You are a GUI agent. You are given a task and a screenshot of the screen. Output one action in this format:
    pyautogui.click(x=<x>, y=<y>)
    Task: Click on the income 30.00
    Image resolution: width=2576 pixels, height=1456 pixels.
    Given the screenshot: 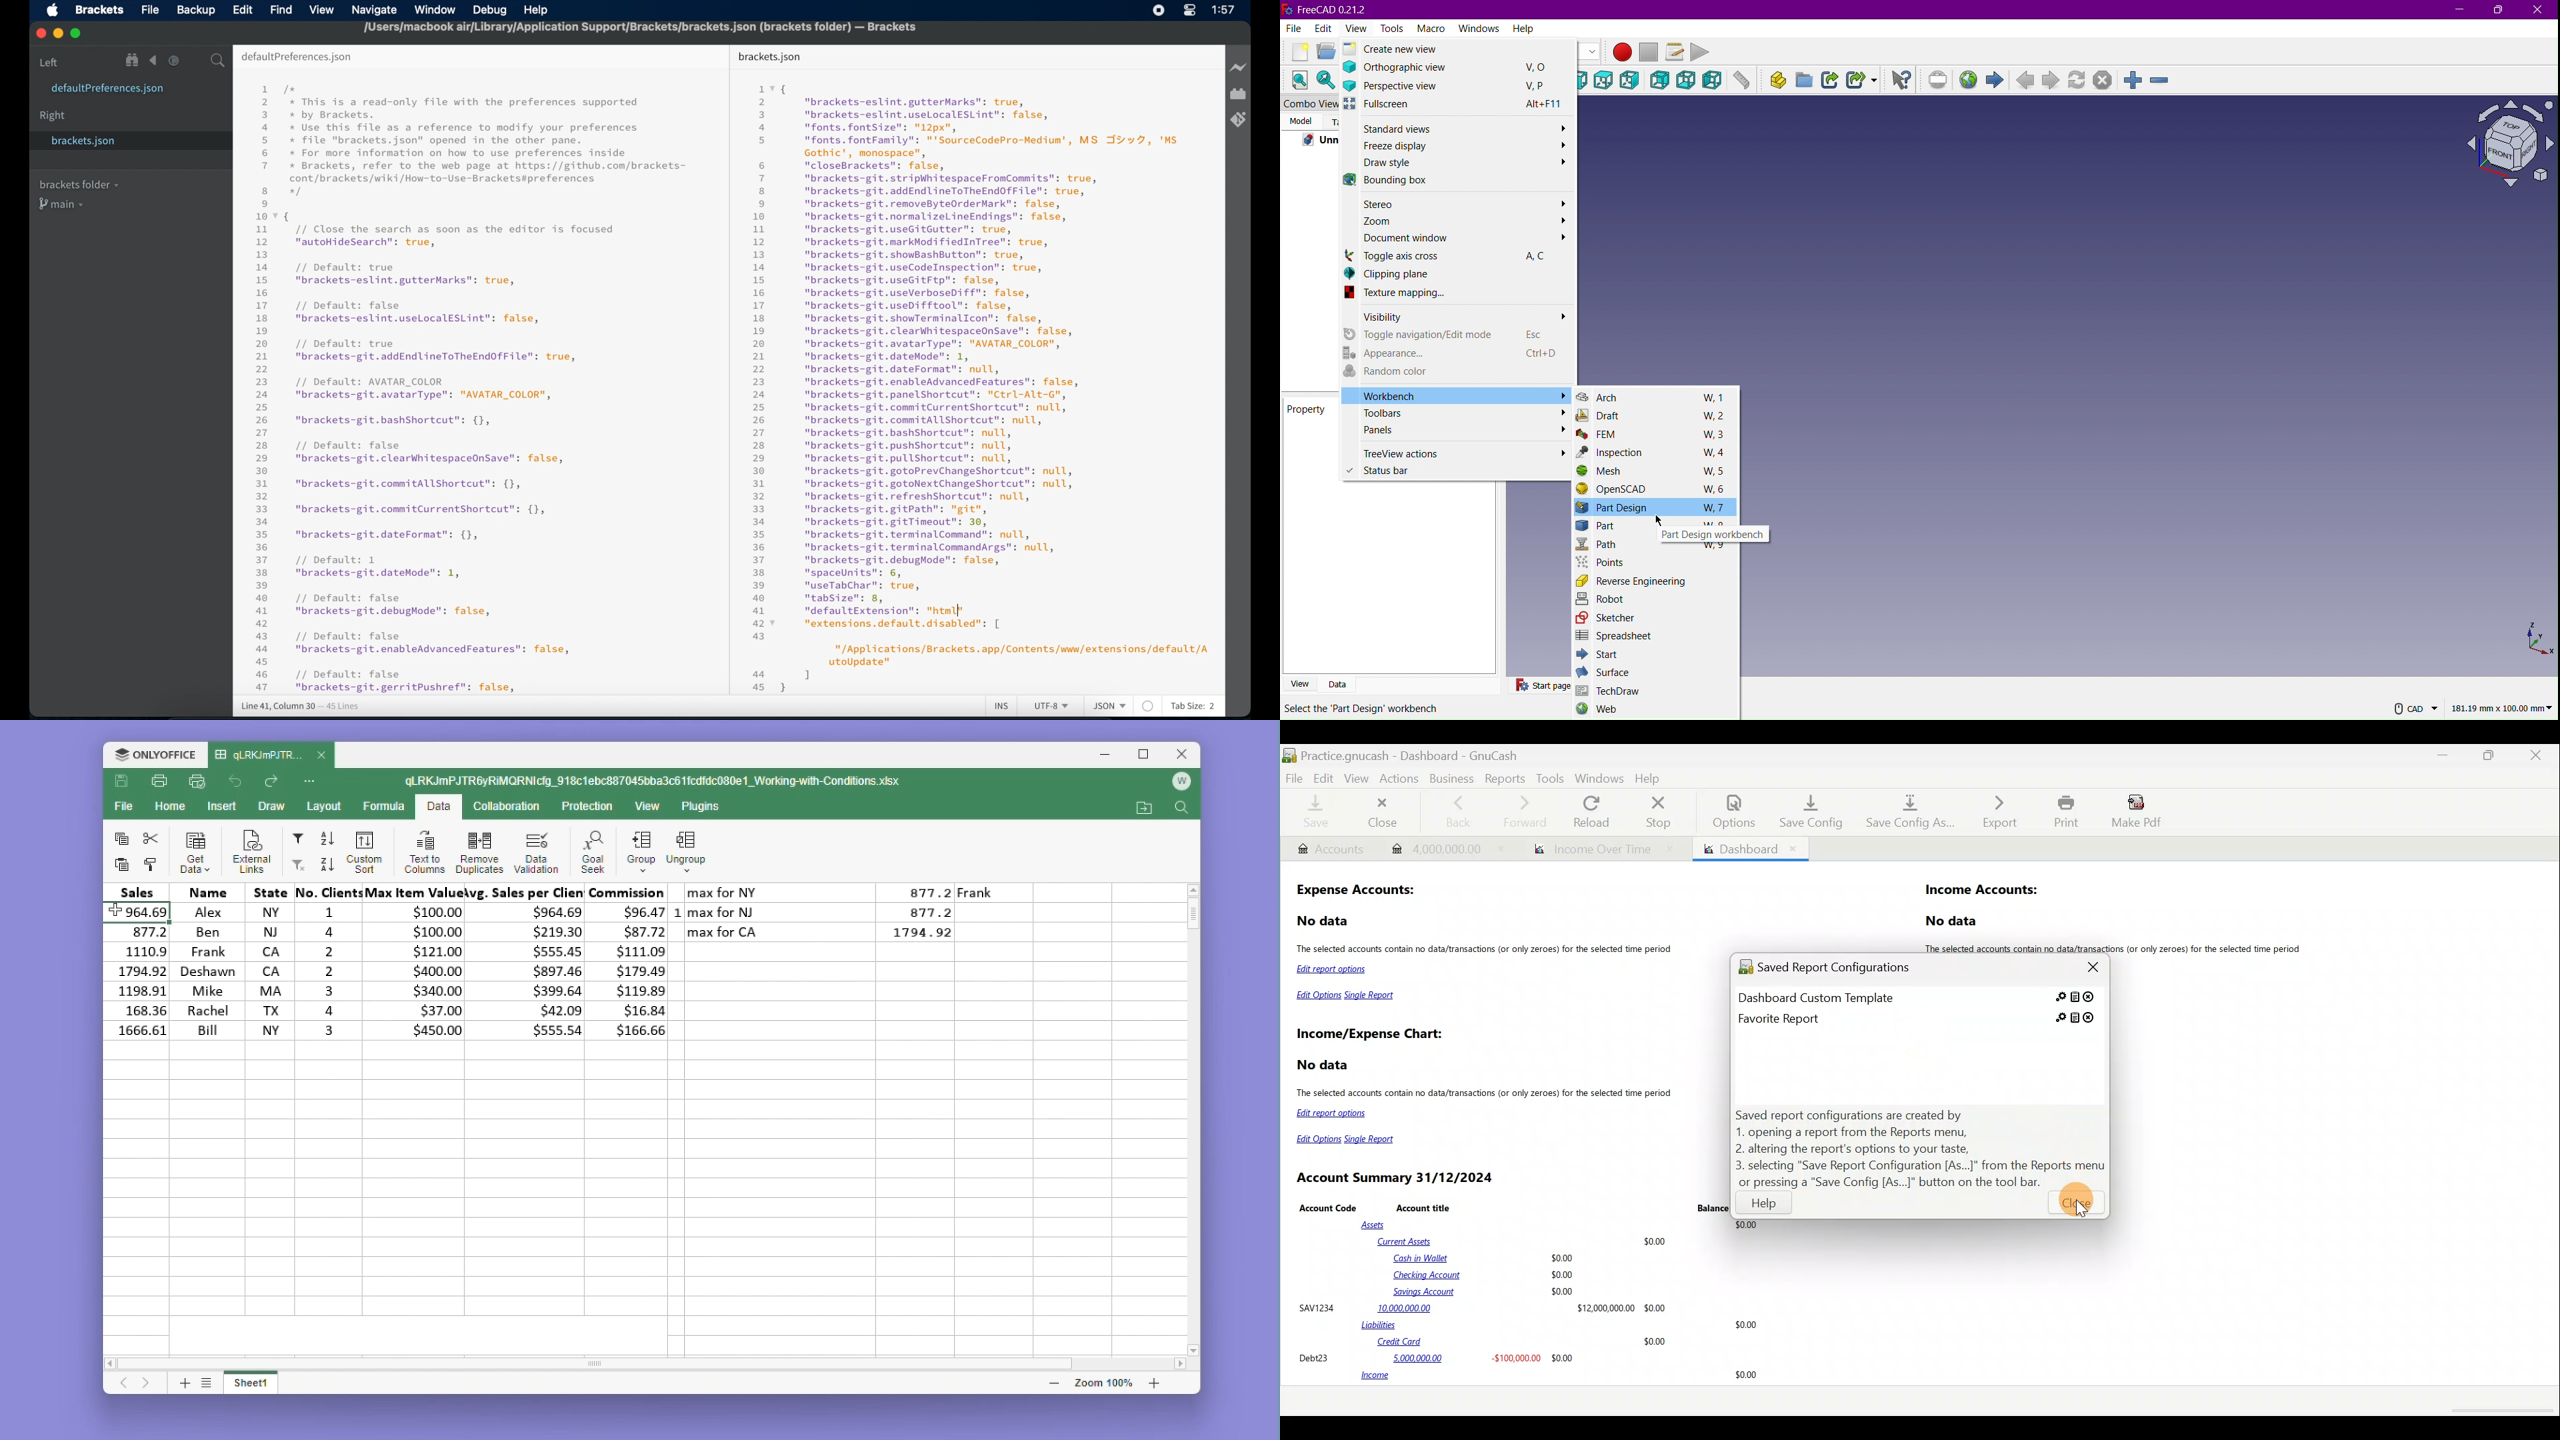 What is the action you would take?
    pyautogui.click(x=1559, y=1376)
    